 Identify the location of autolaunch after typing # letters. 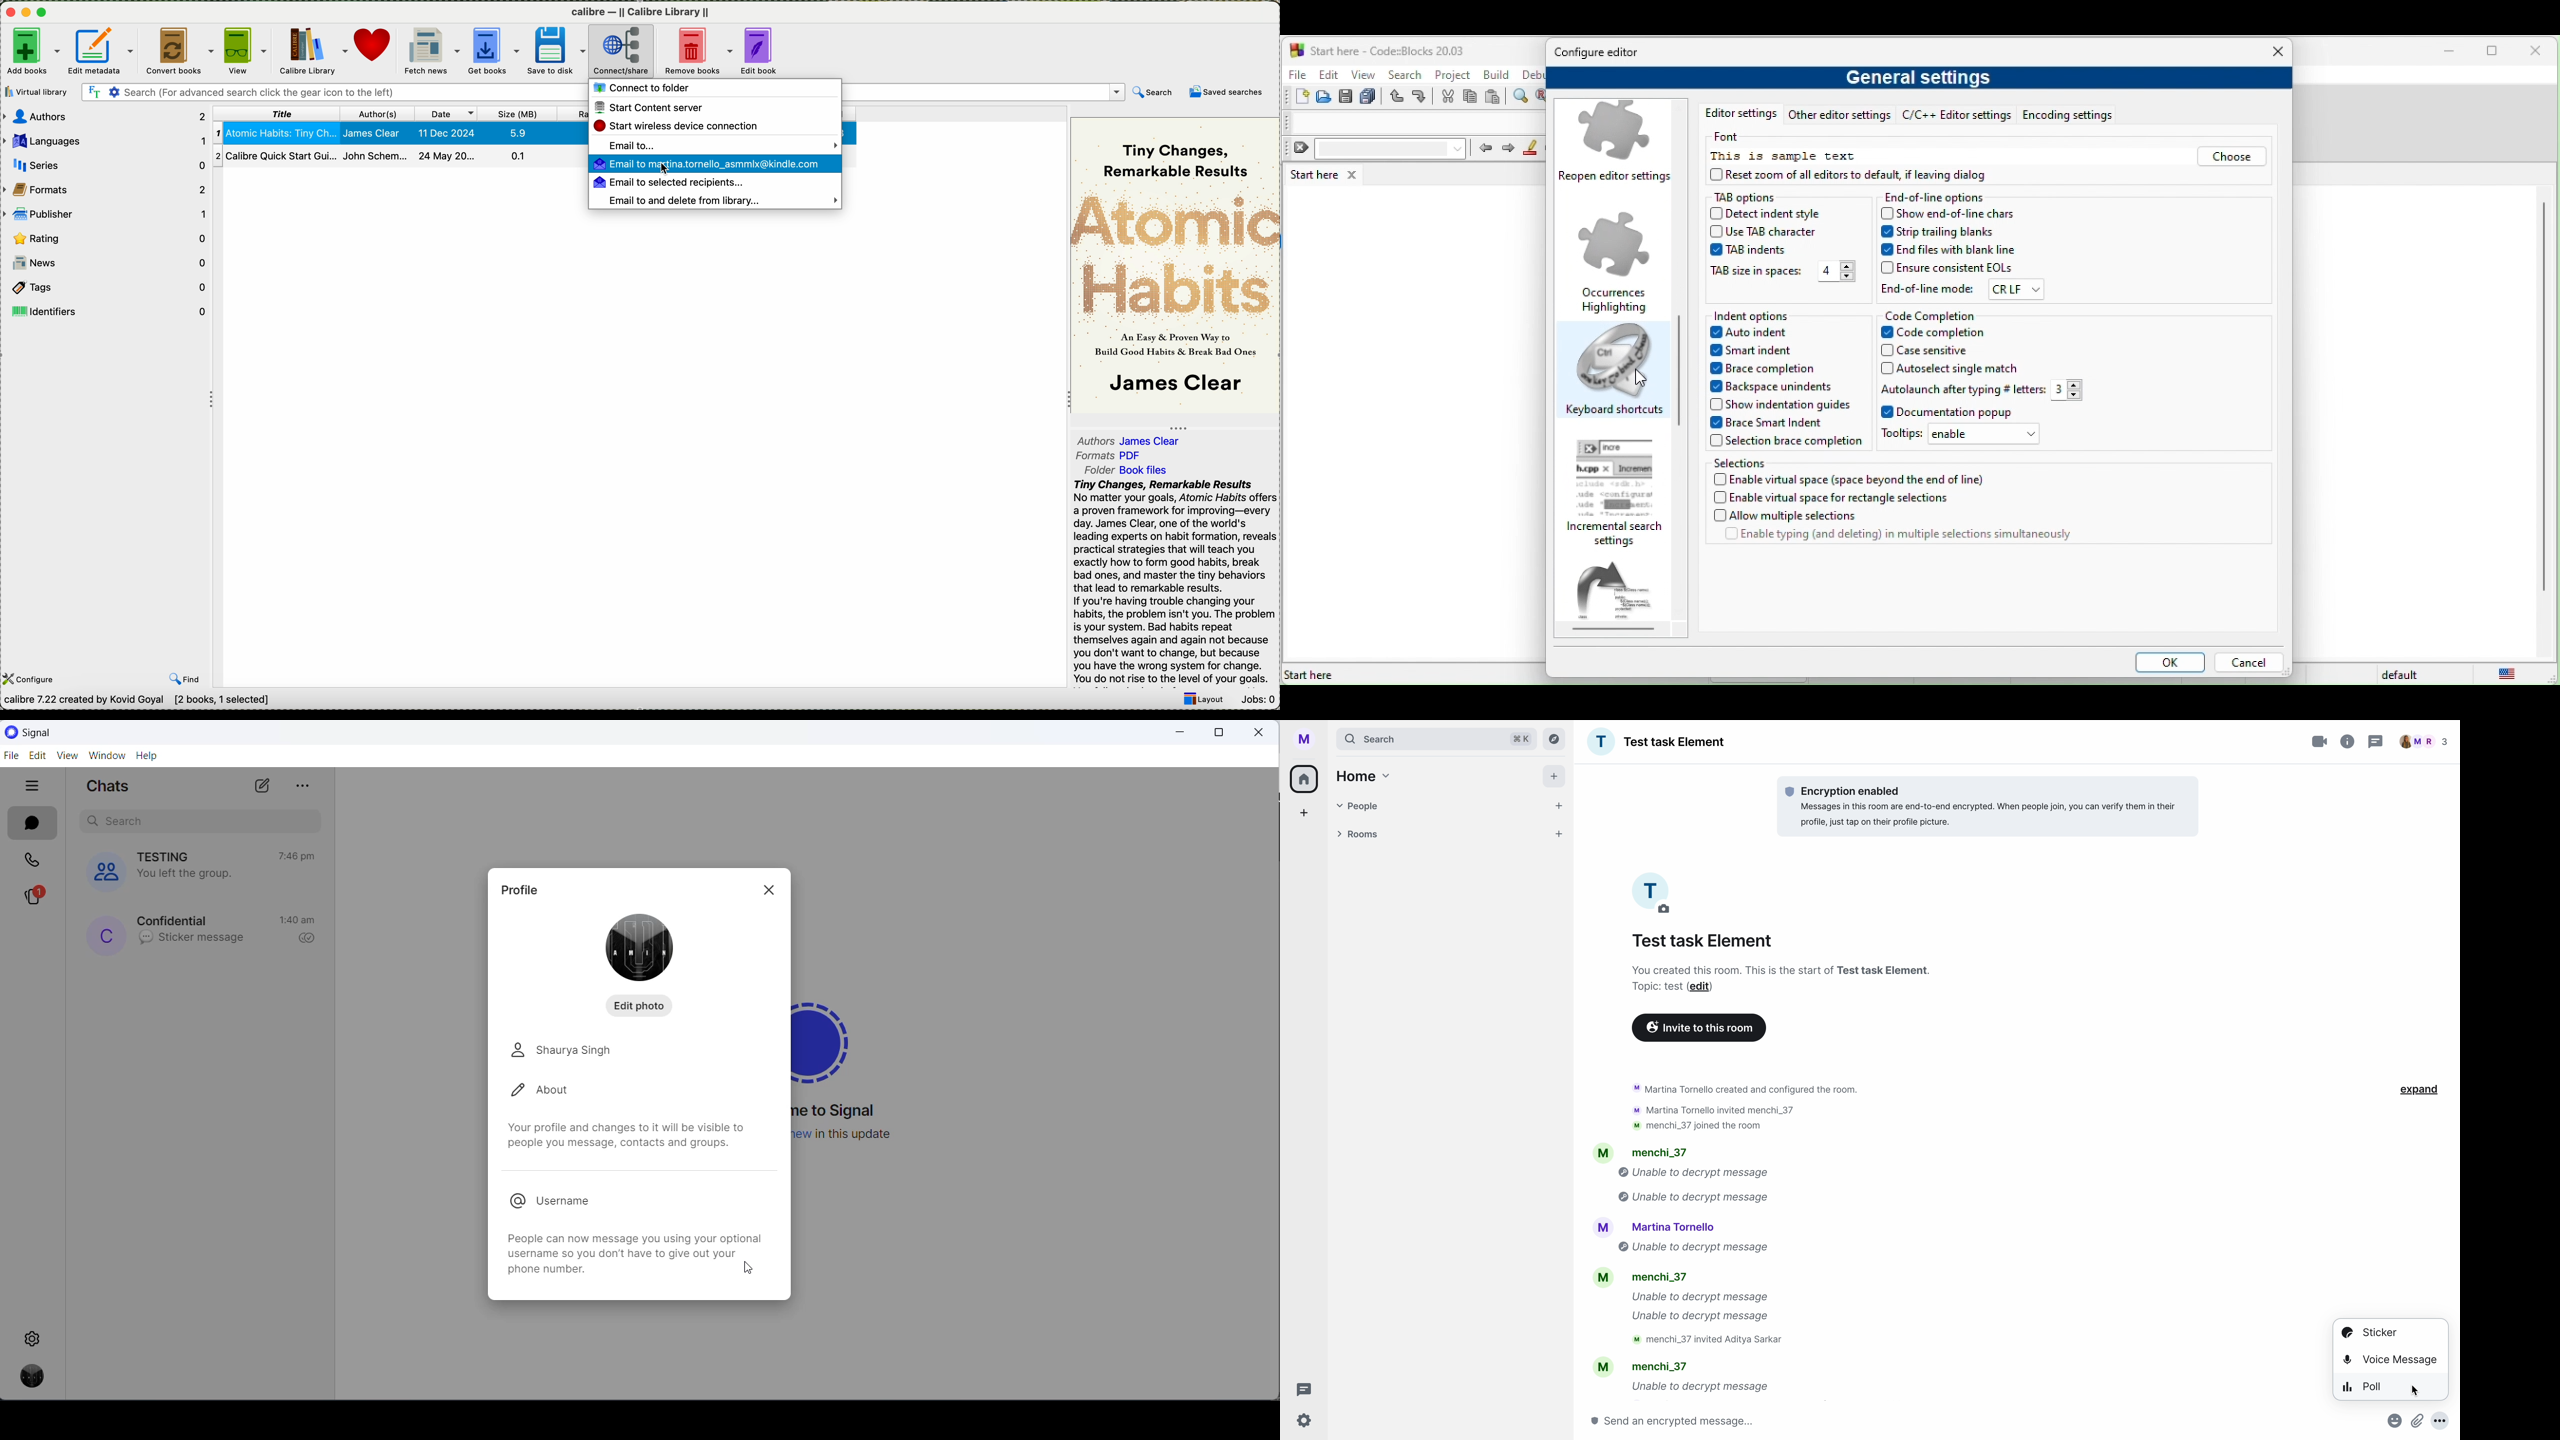
(1961, 389).